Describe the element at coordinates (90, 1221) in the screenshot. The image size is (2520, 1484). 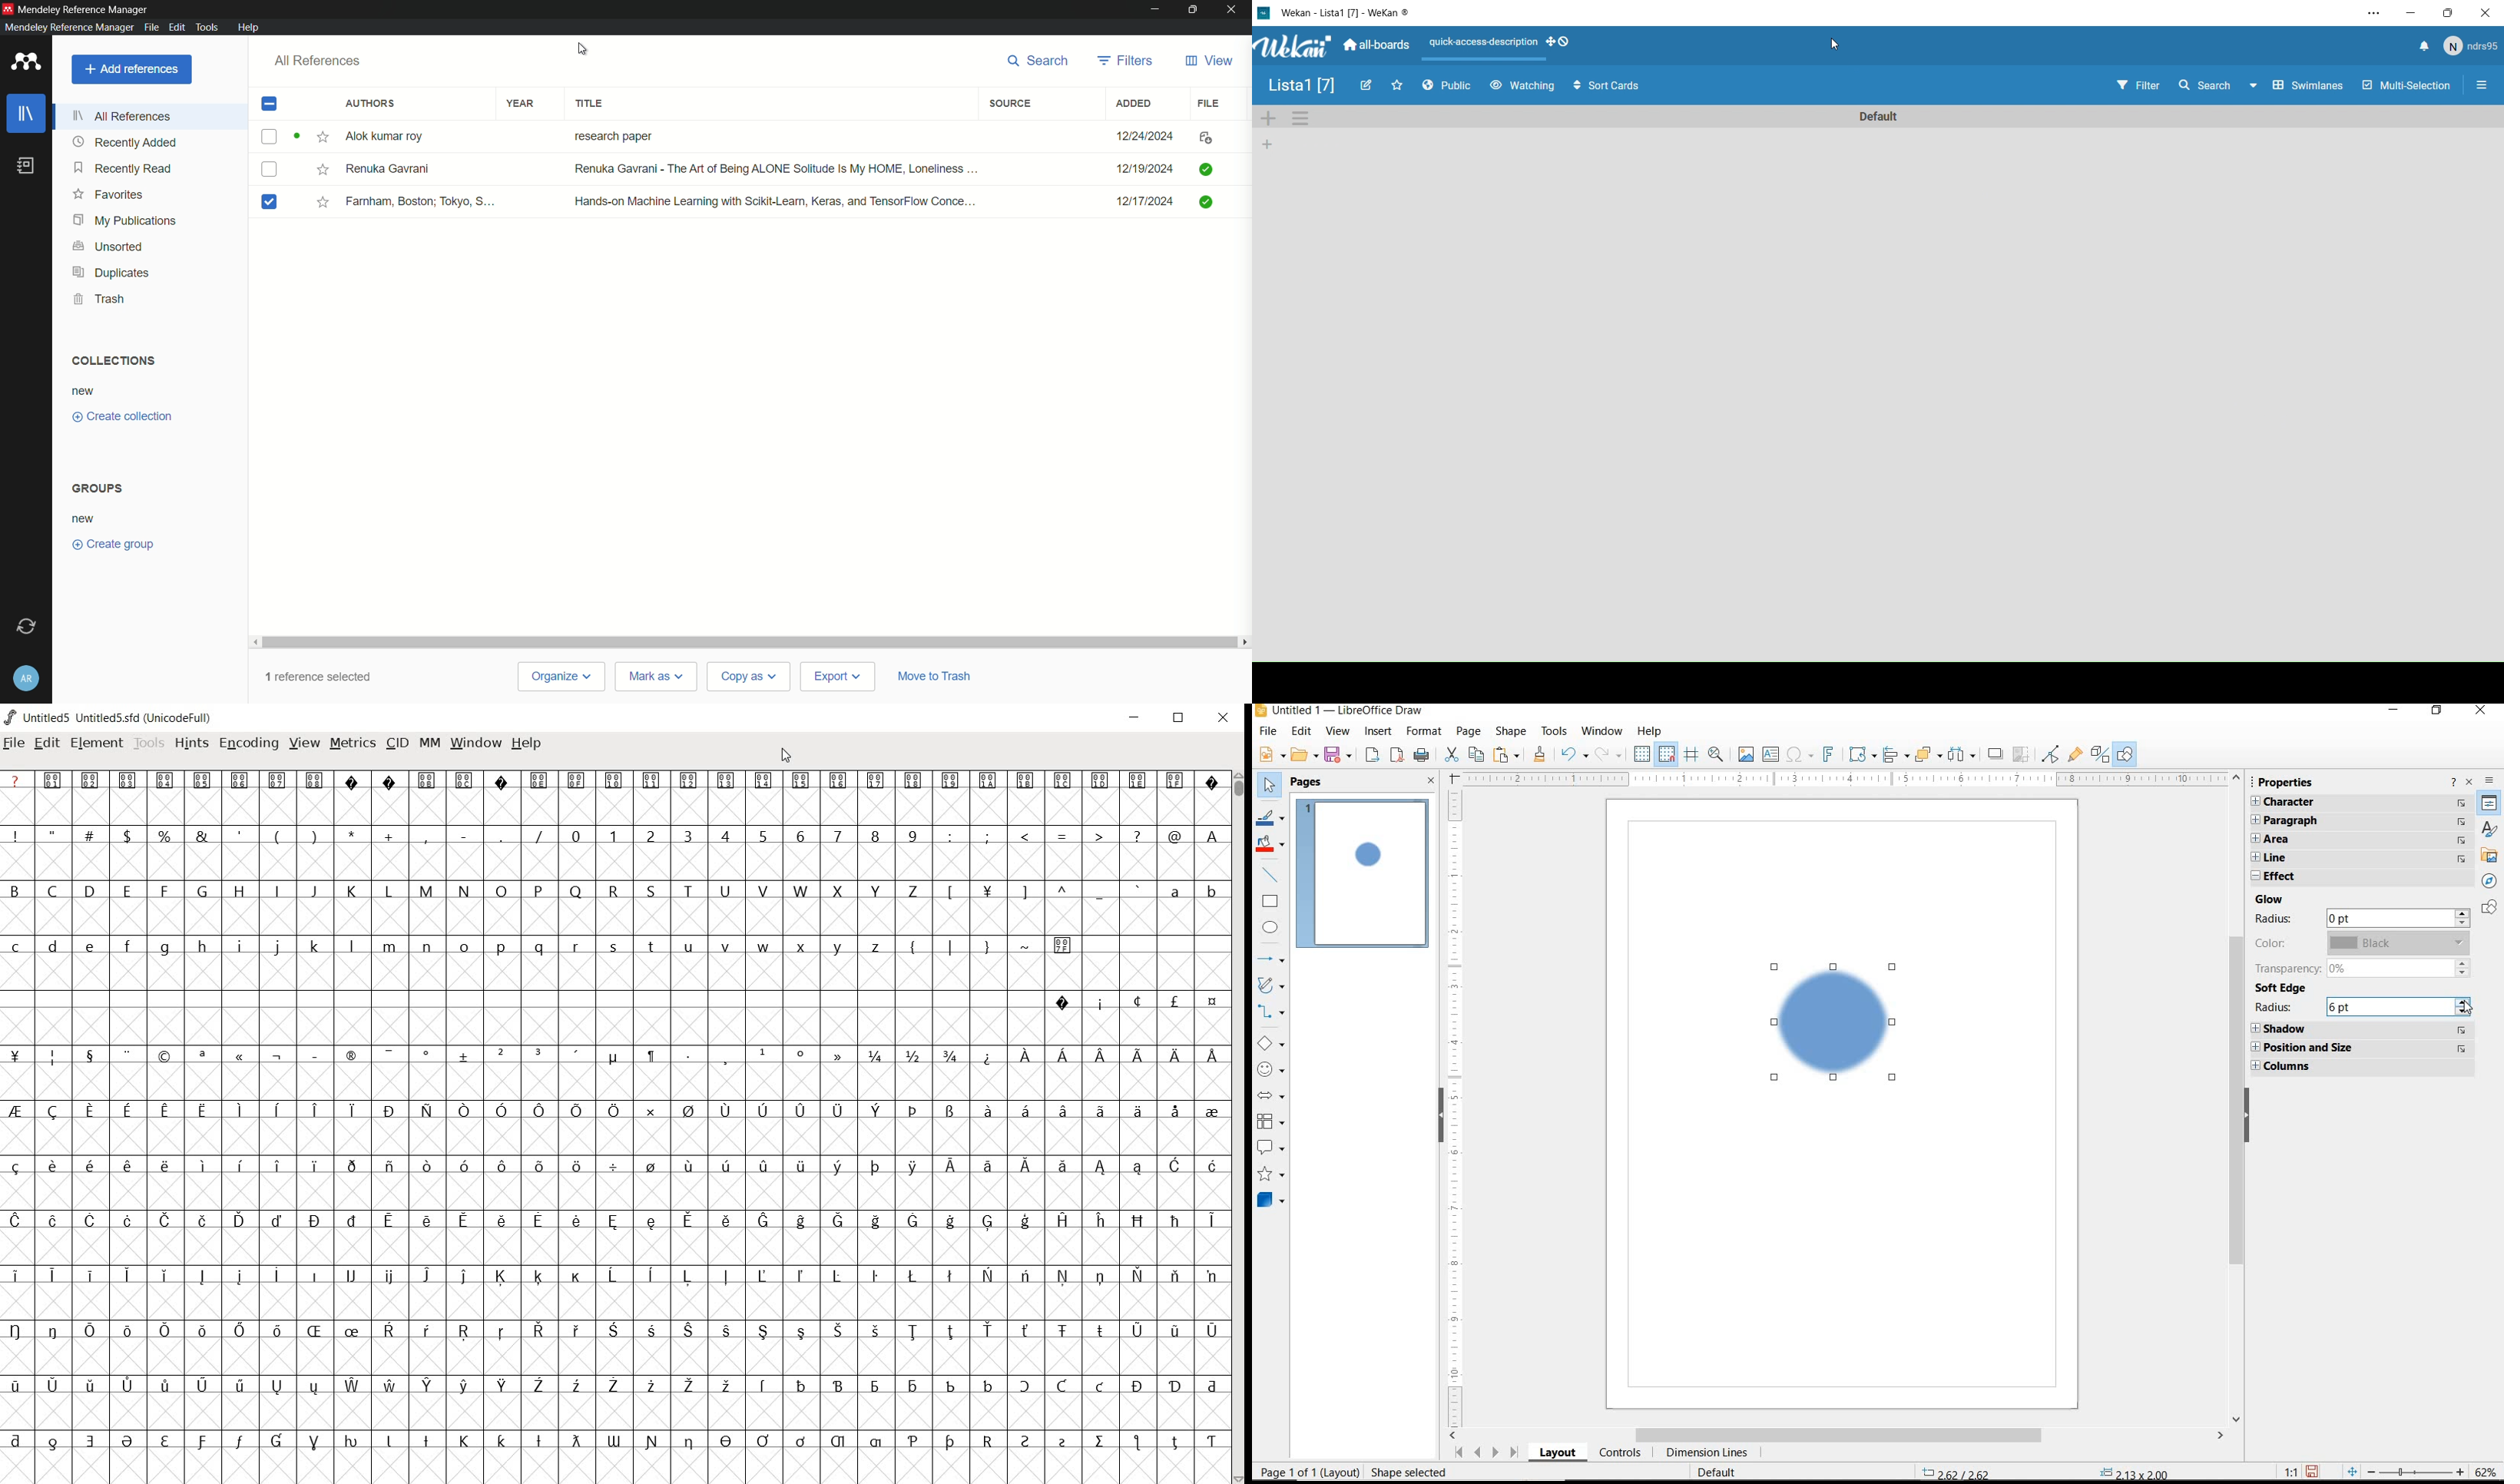
I see `Symbol` at that location.